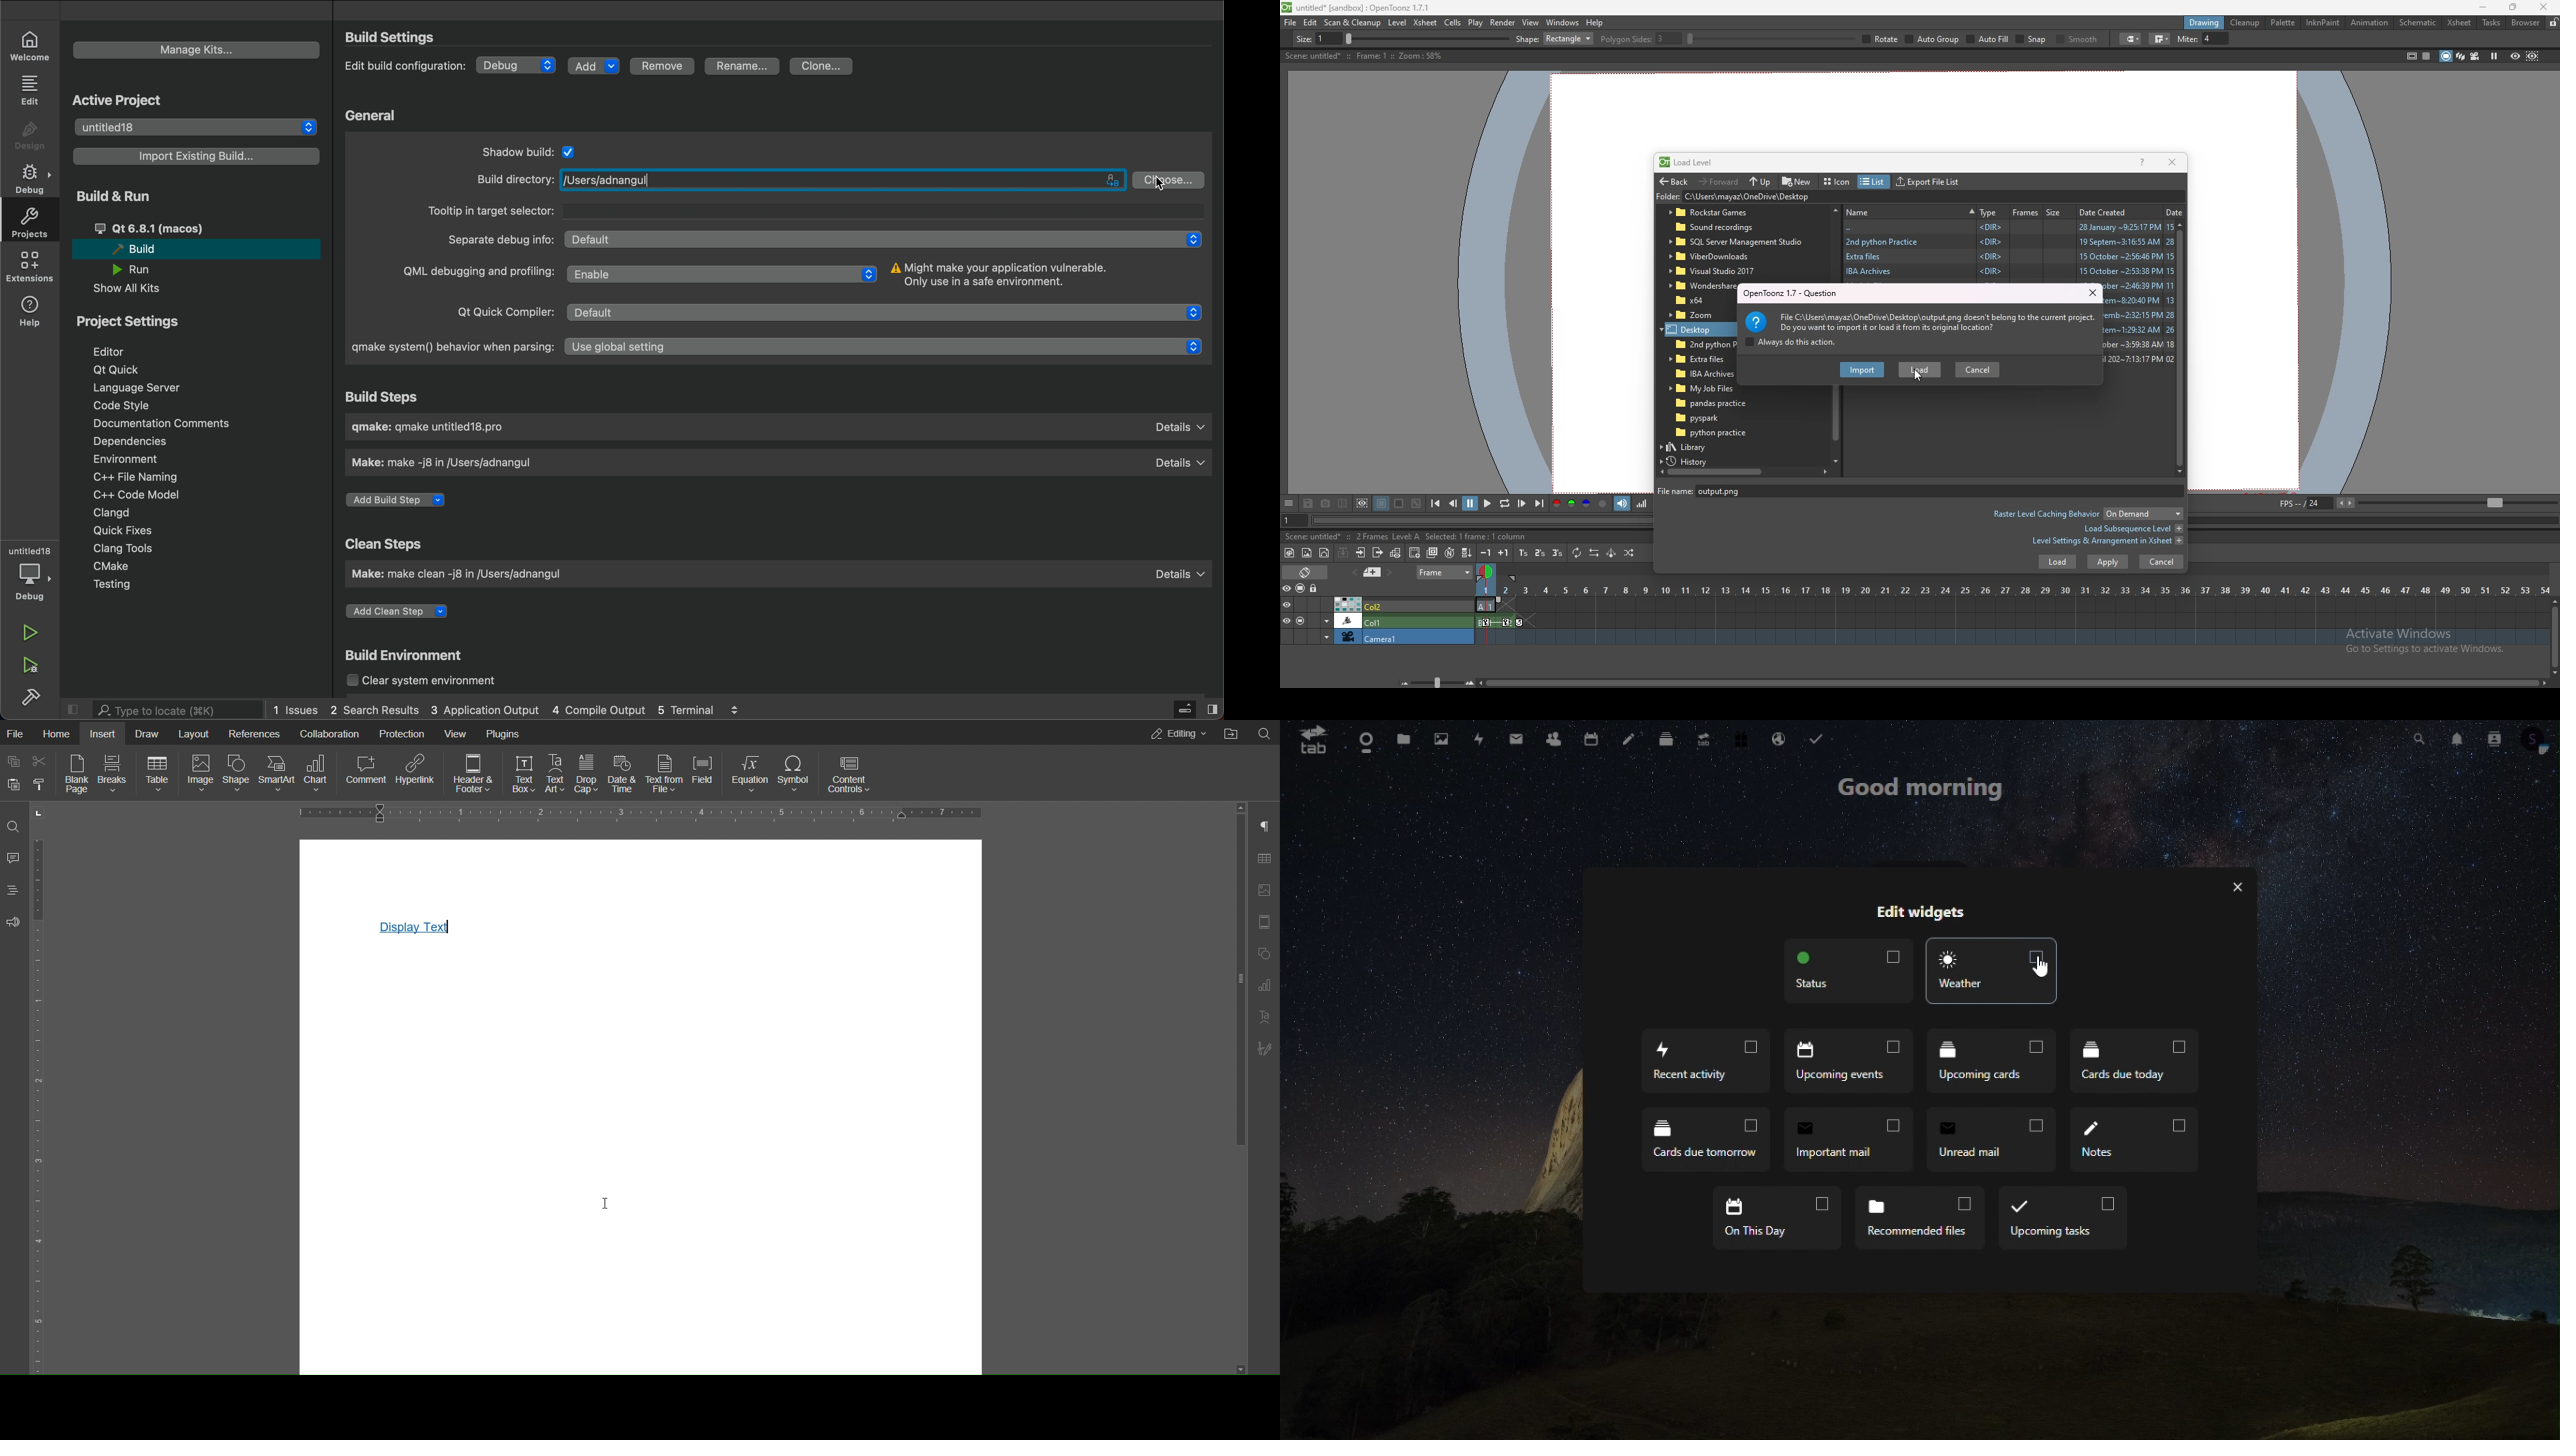  I want to click on photo, so click(1444, 740).